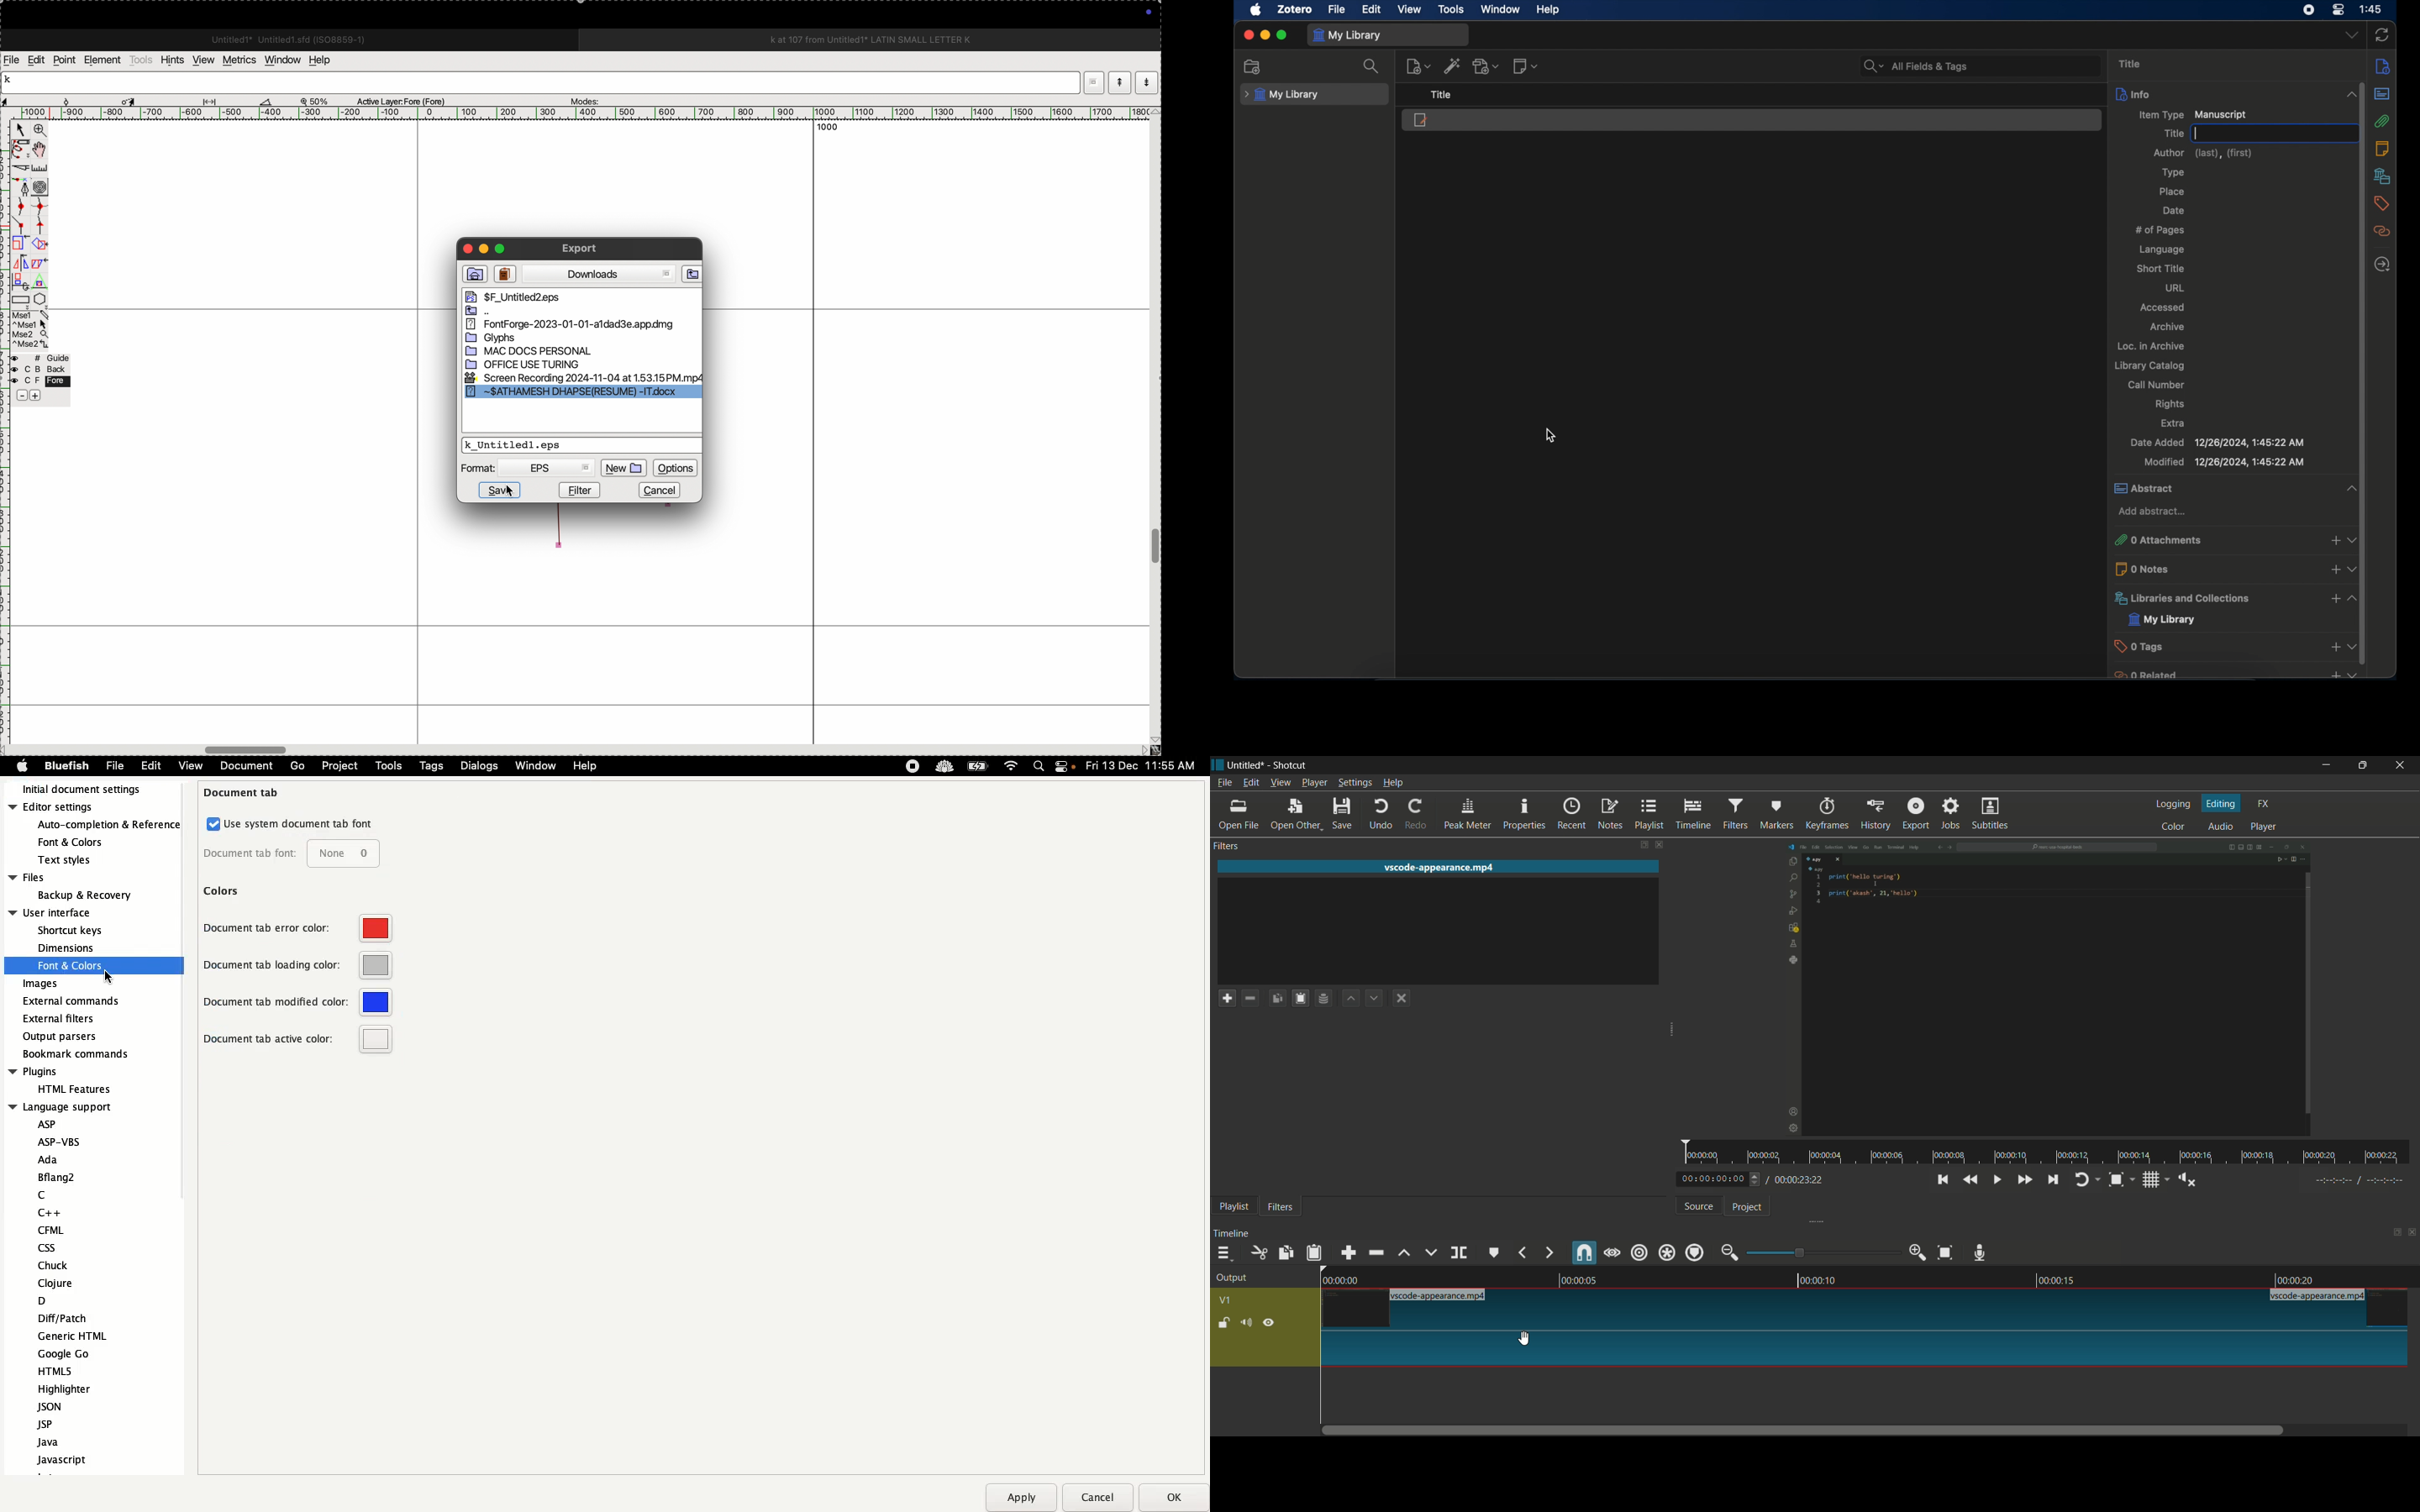 This screenshot has width=2436, height=1512. Describe the element at coordinates (2184, 1181) in the screenshot. I see `show volume control` at that location.